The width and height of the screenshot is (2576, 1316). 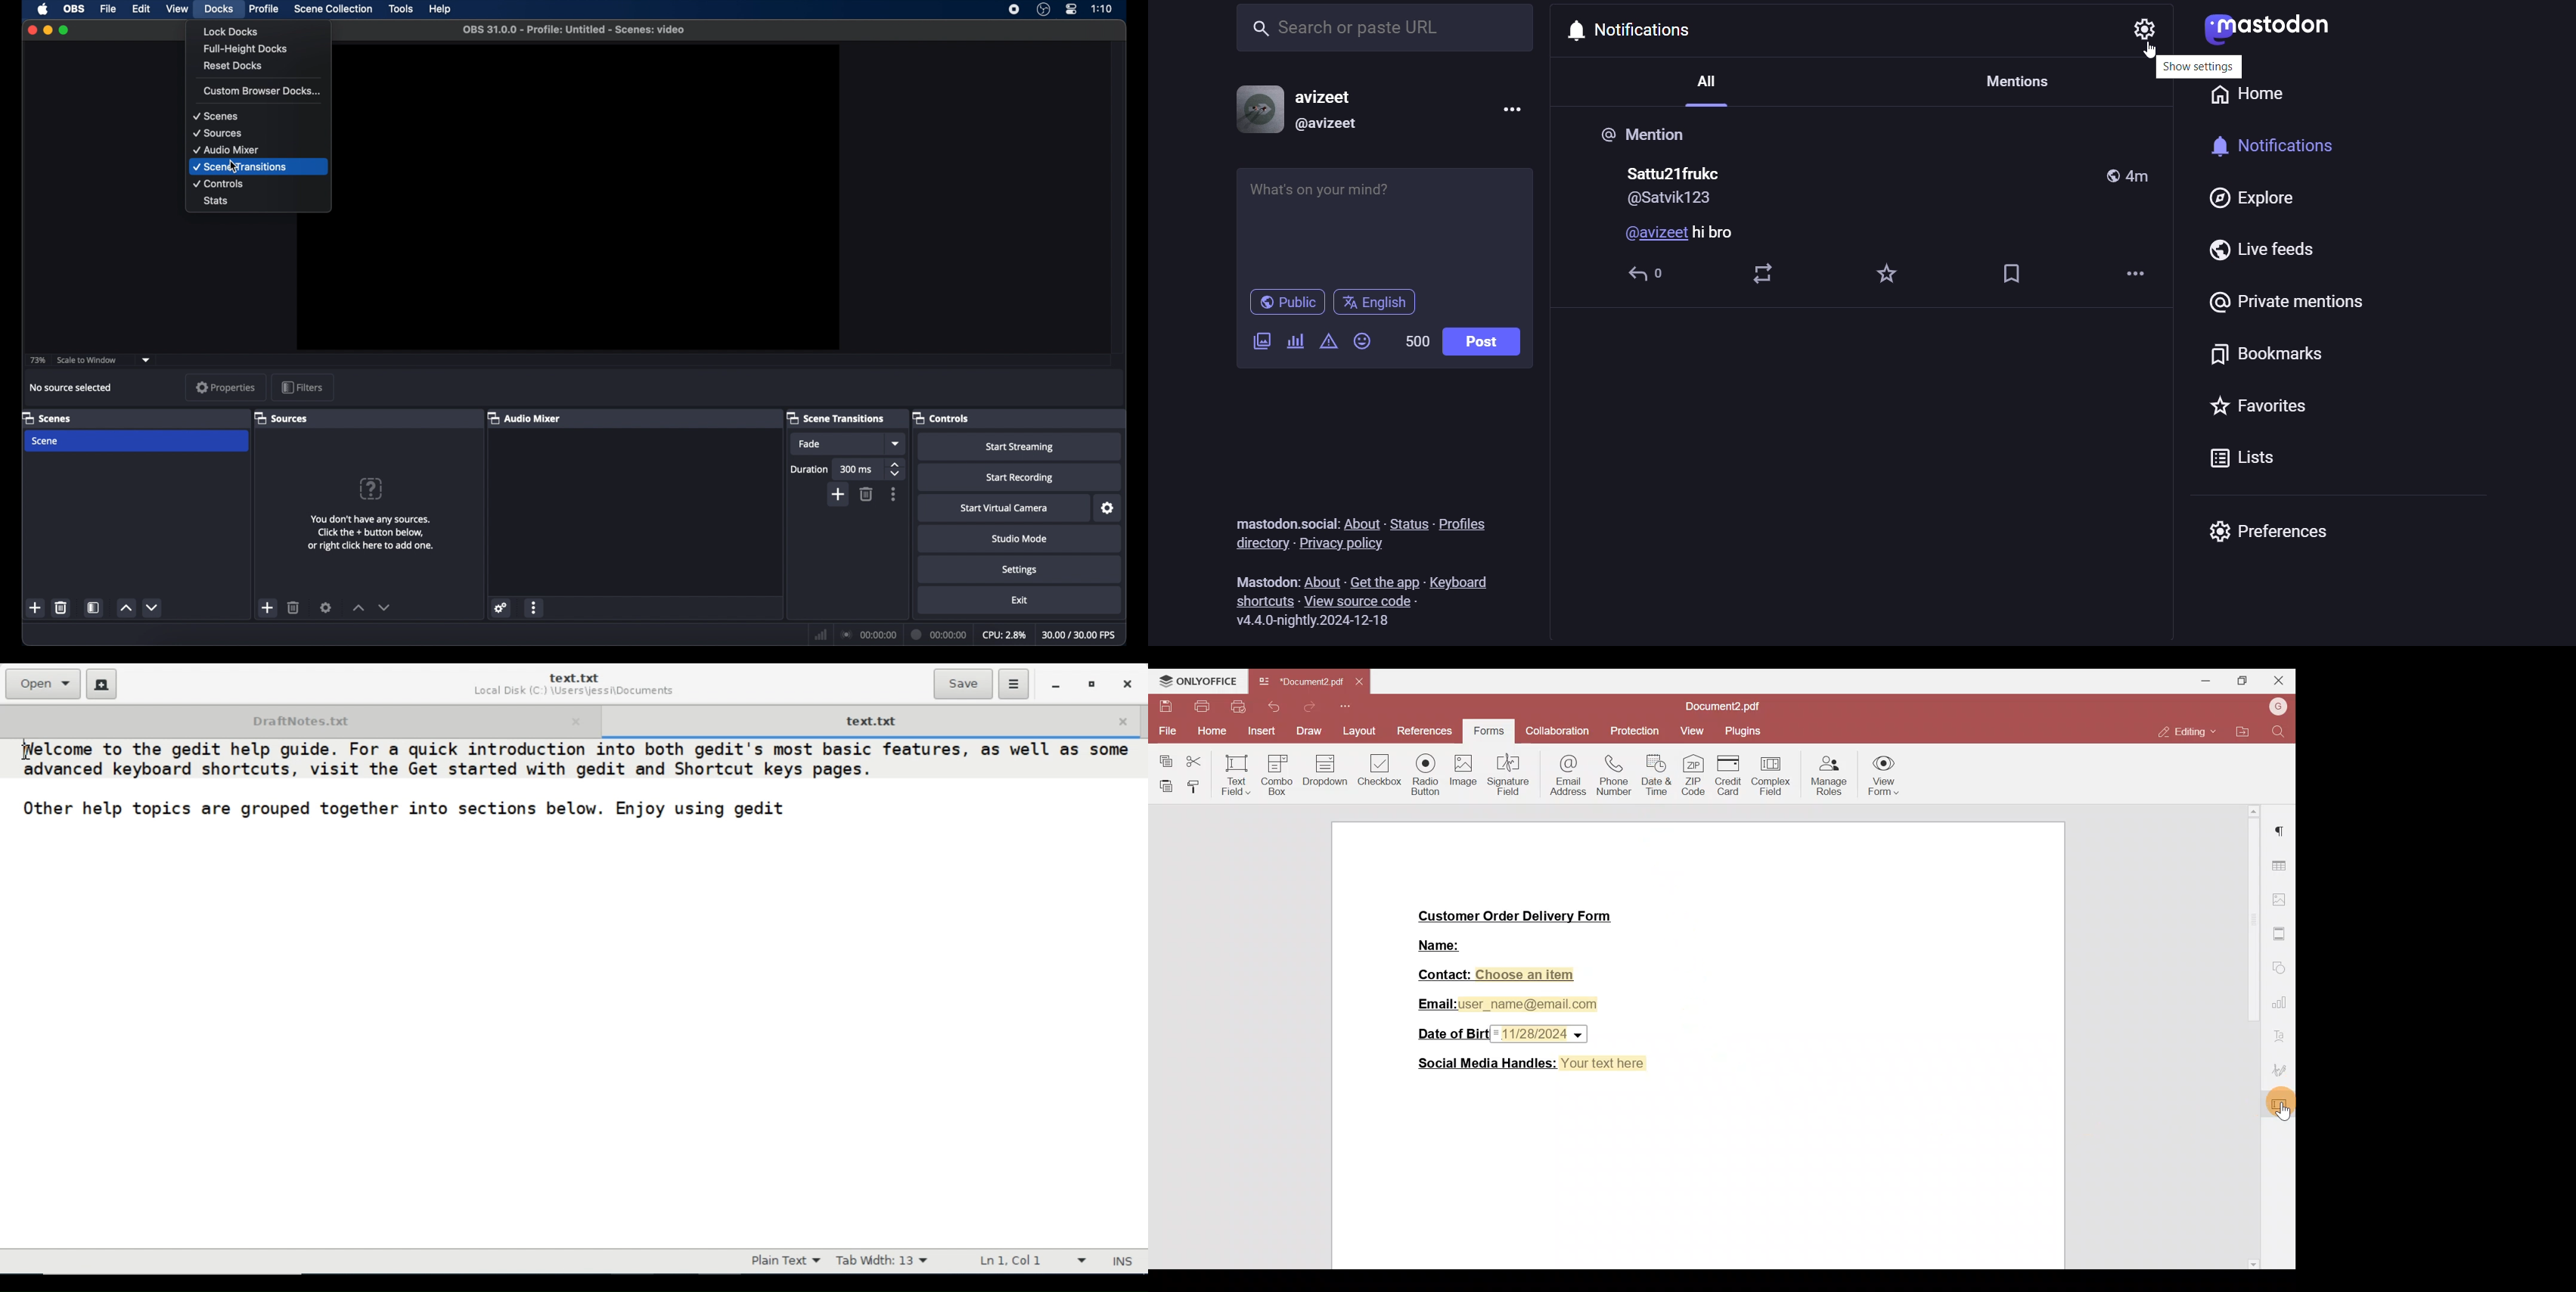 I want to click on Emojis, so click(x=1361, y=340).